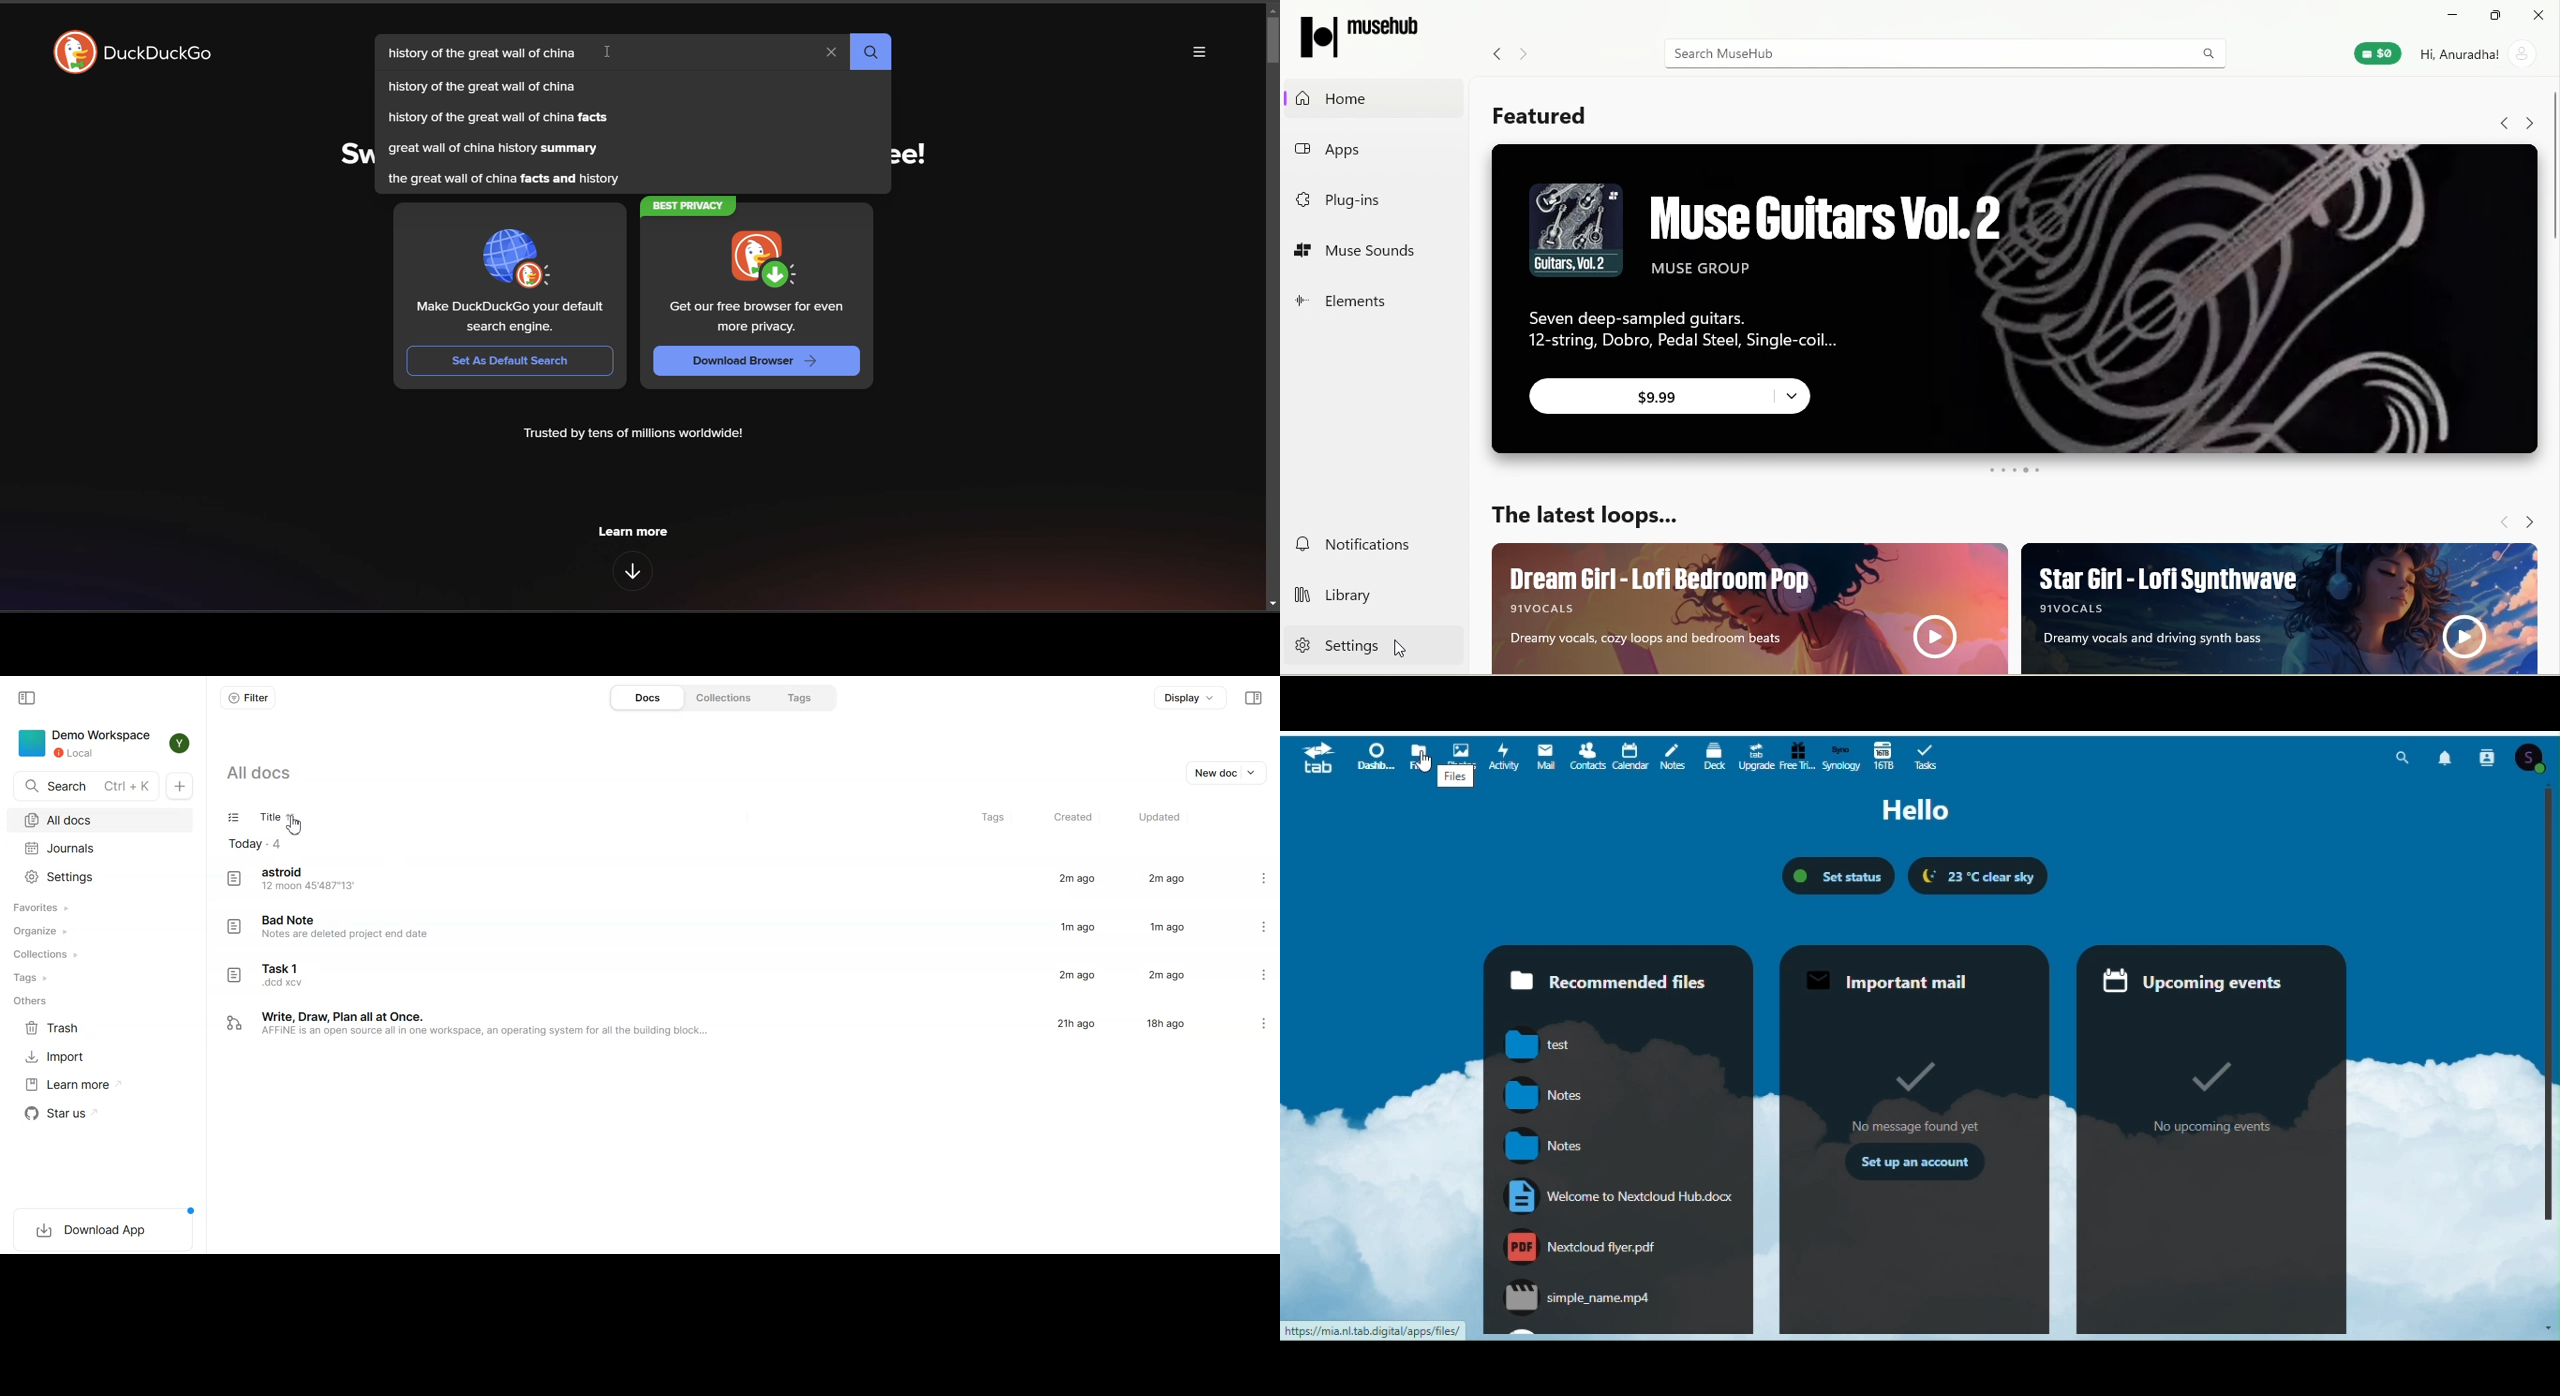 This screenshot has height=1400, width=2576. Describe the element at coordinates (1795, 756) in the screenshot. I see `Free trial` at that location.